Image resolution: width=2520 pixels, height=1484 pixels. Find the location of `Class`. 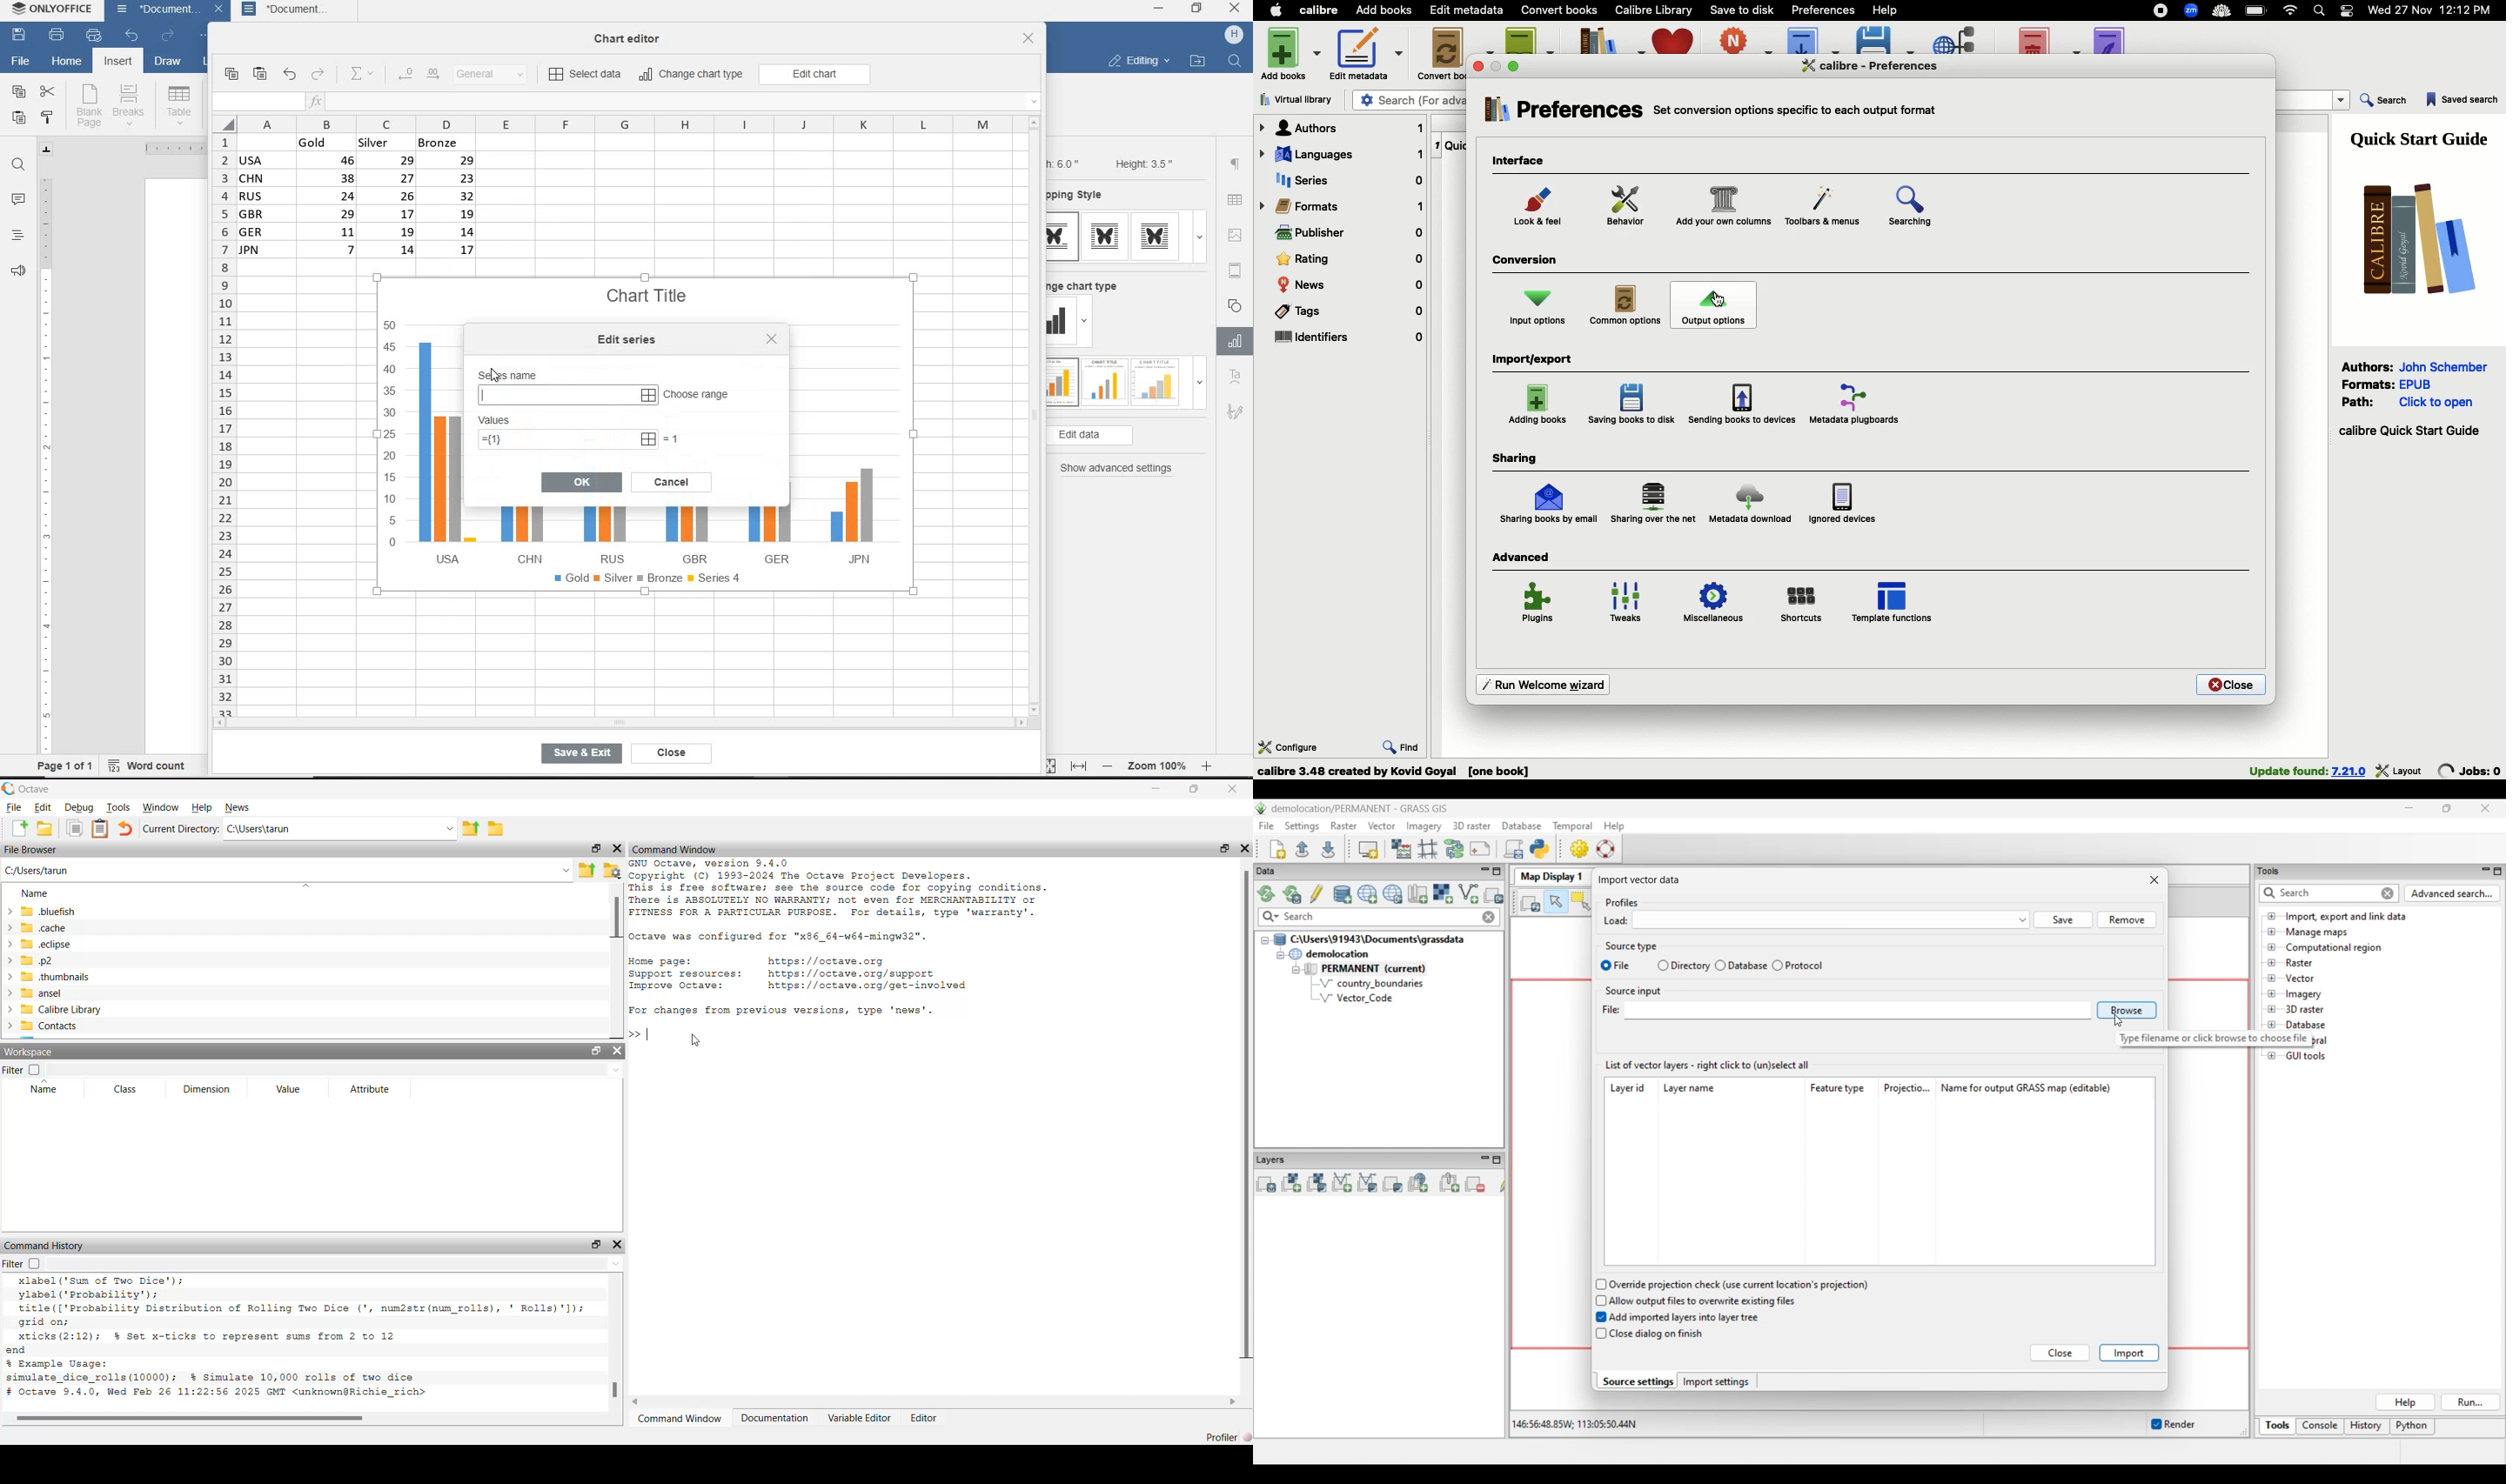

Class is located at coordinates (125, 1090).